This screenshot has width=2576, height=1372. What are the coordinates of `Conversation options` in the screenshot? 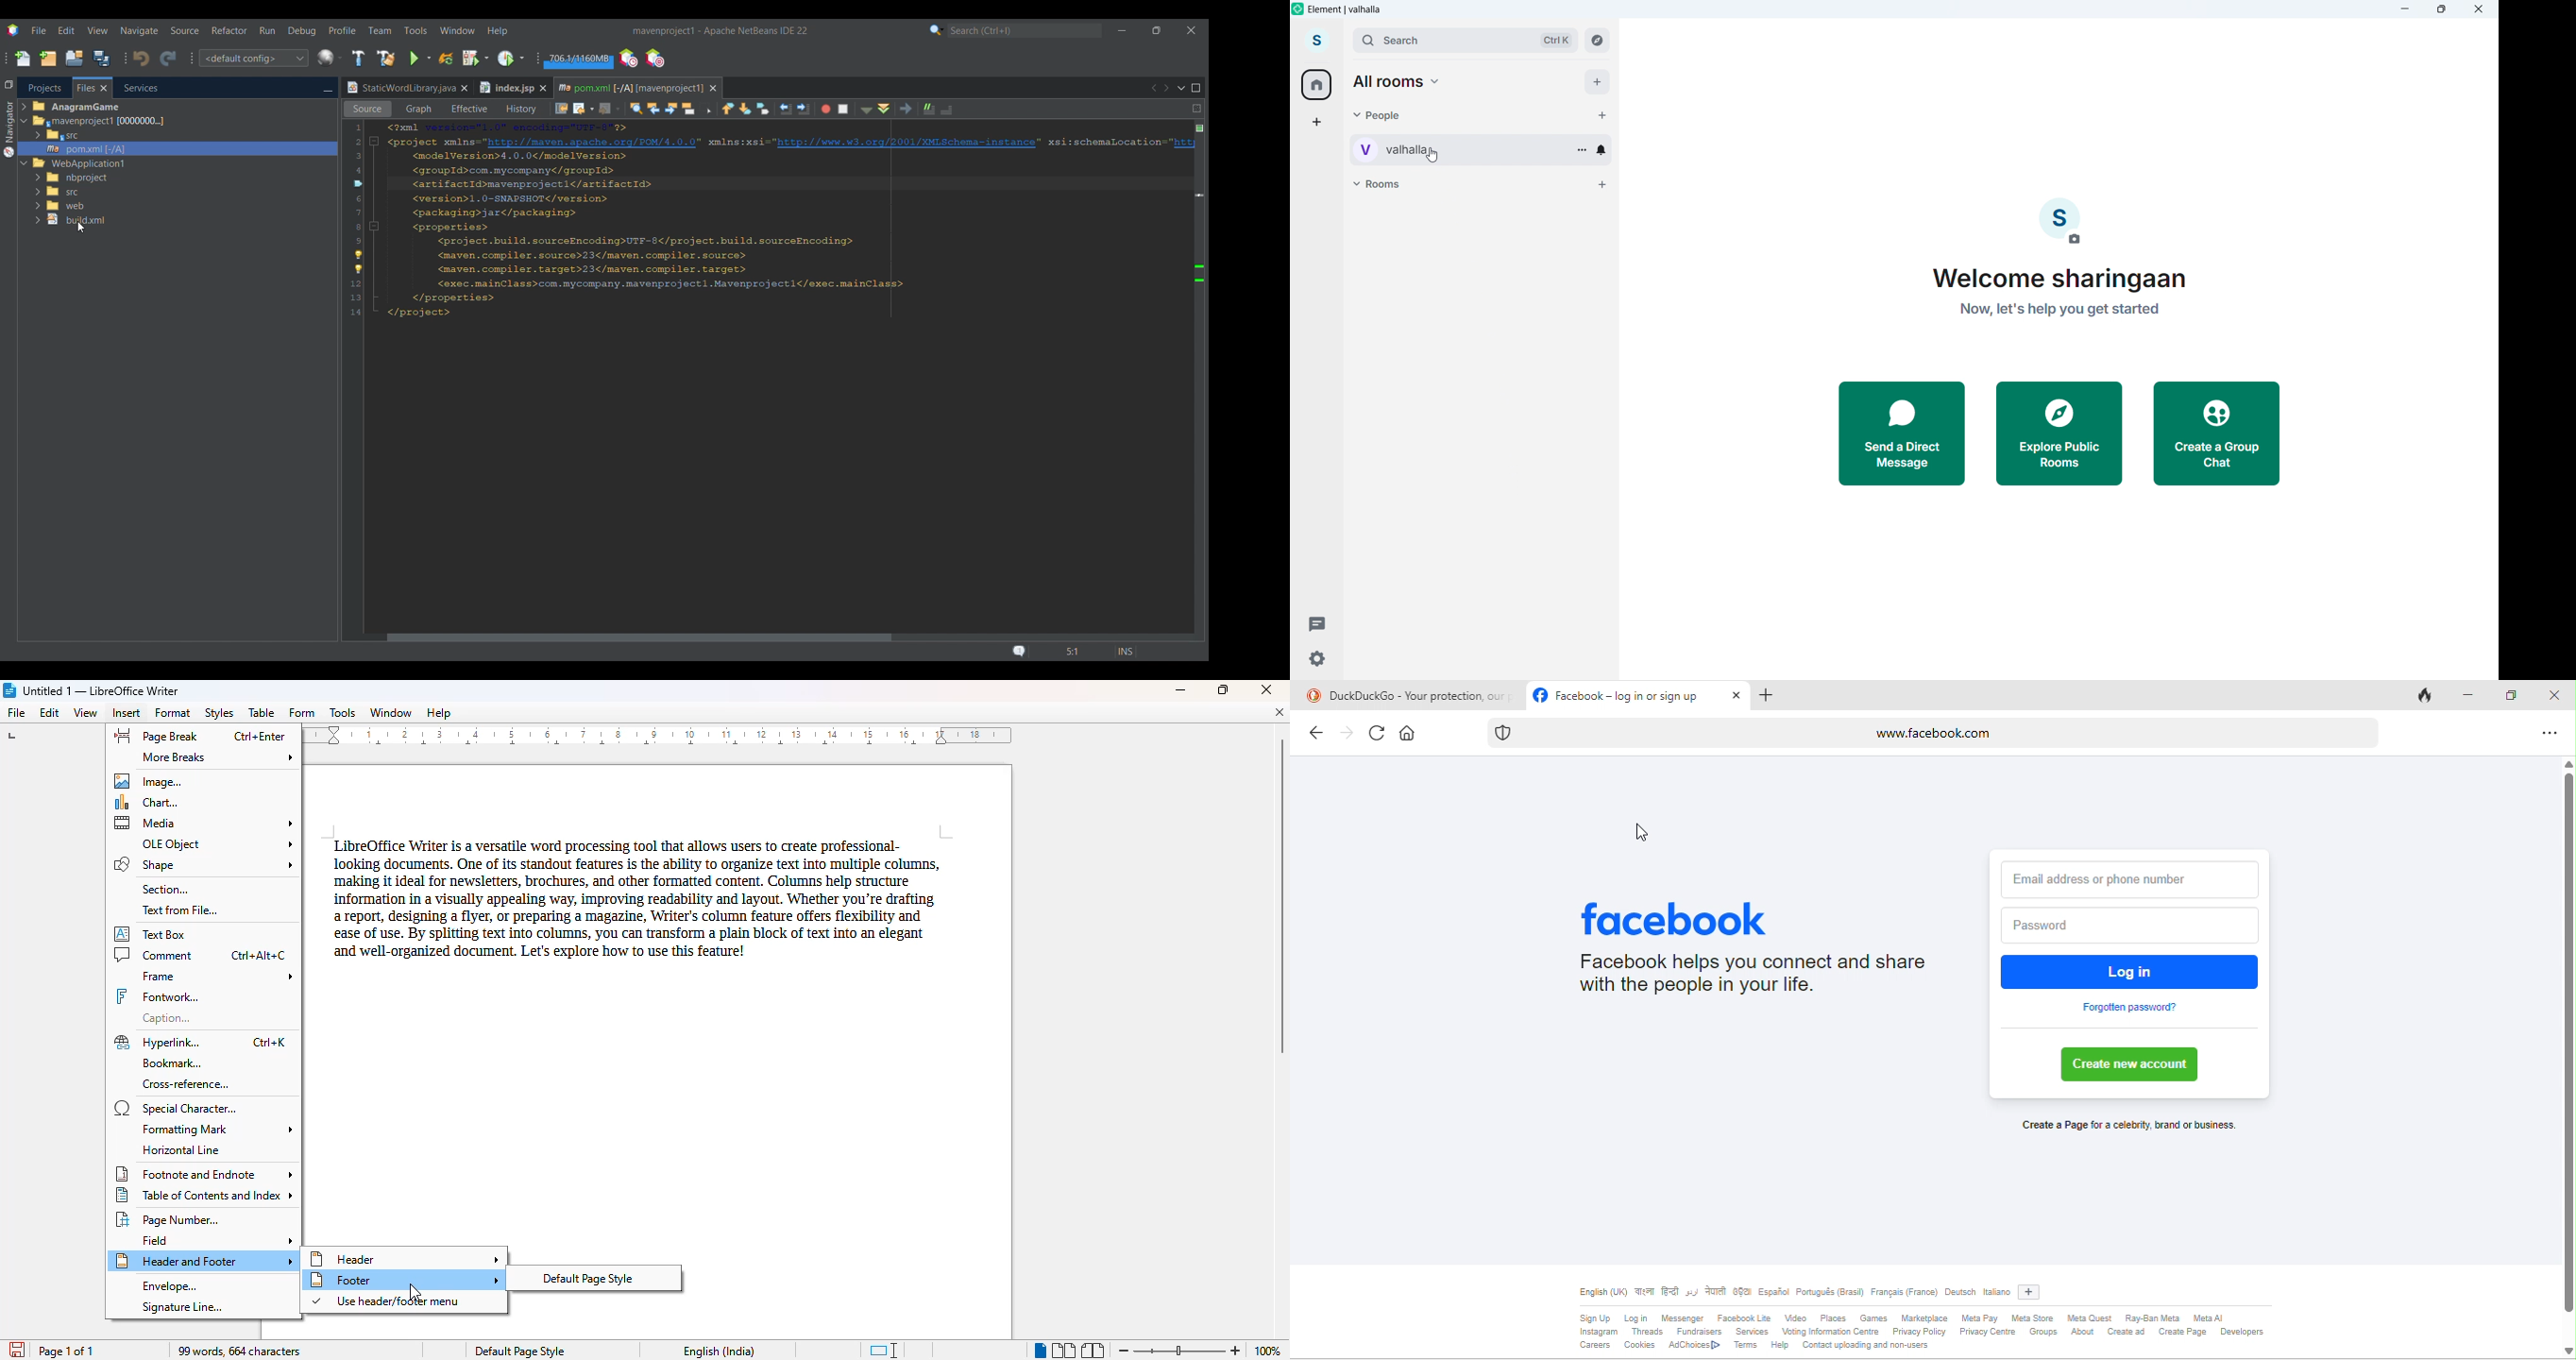 It's located at (1581, 149).